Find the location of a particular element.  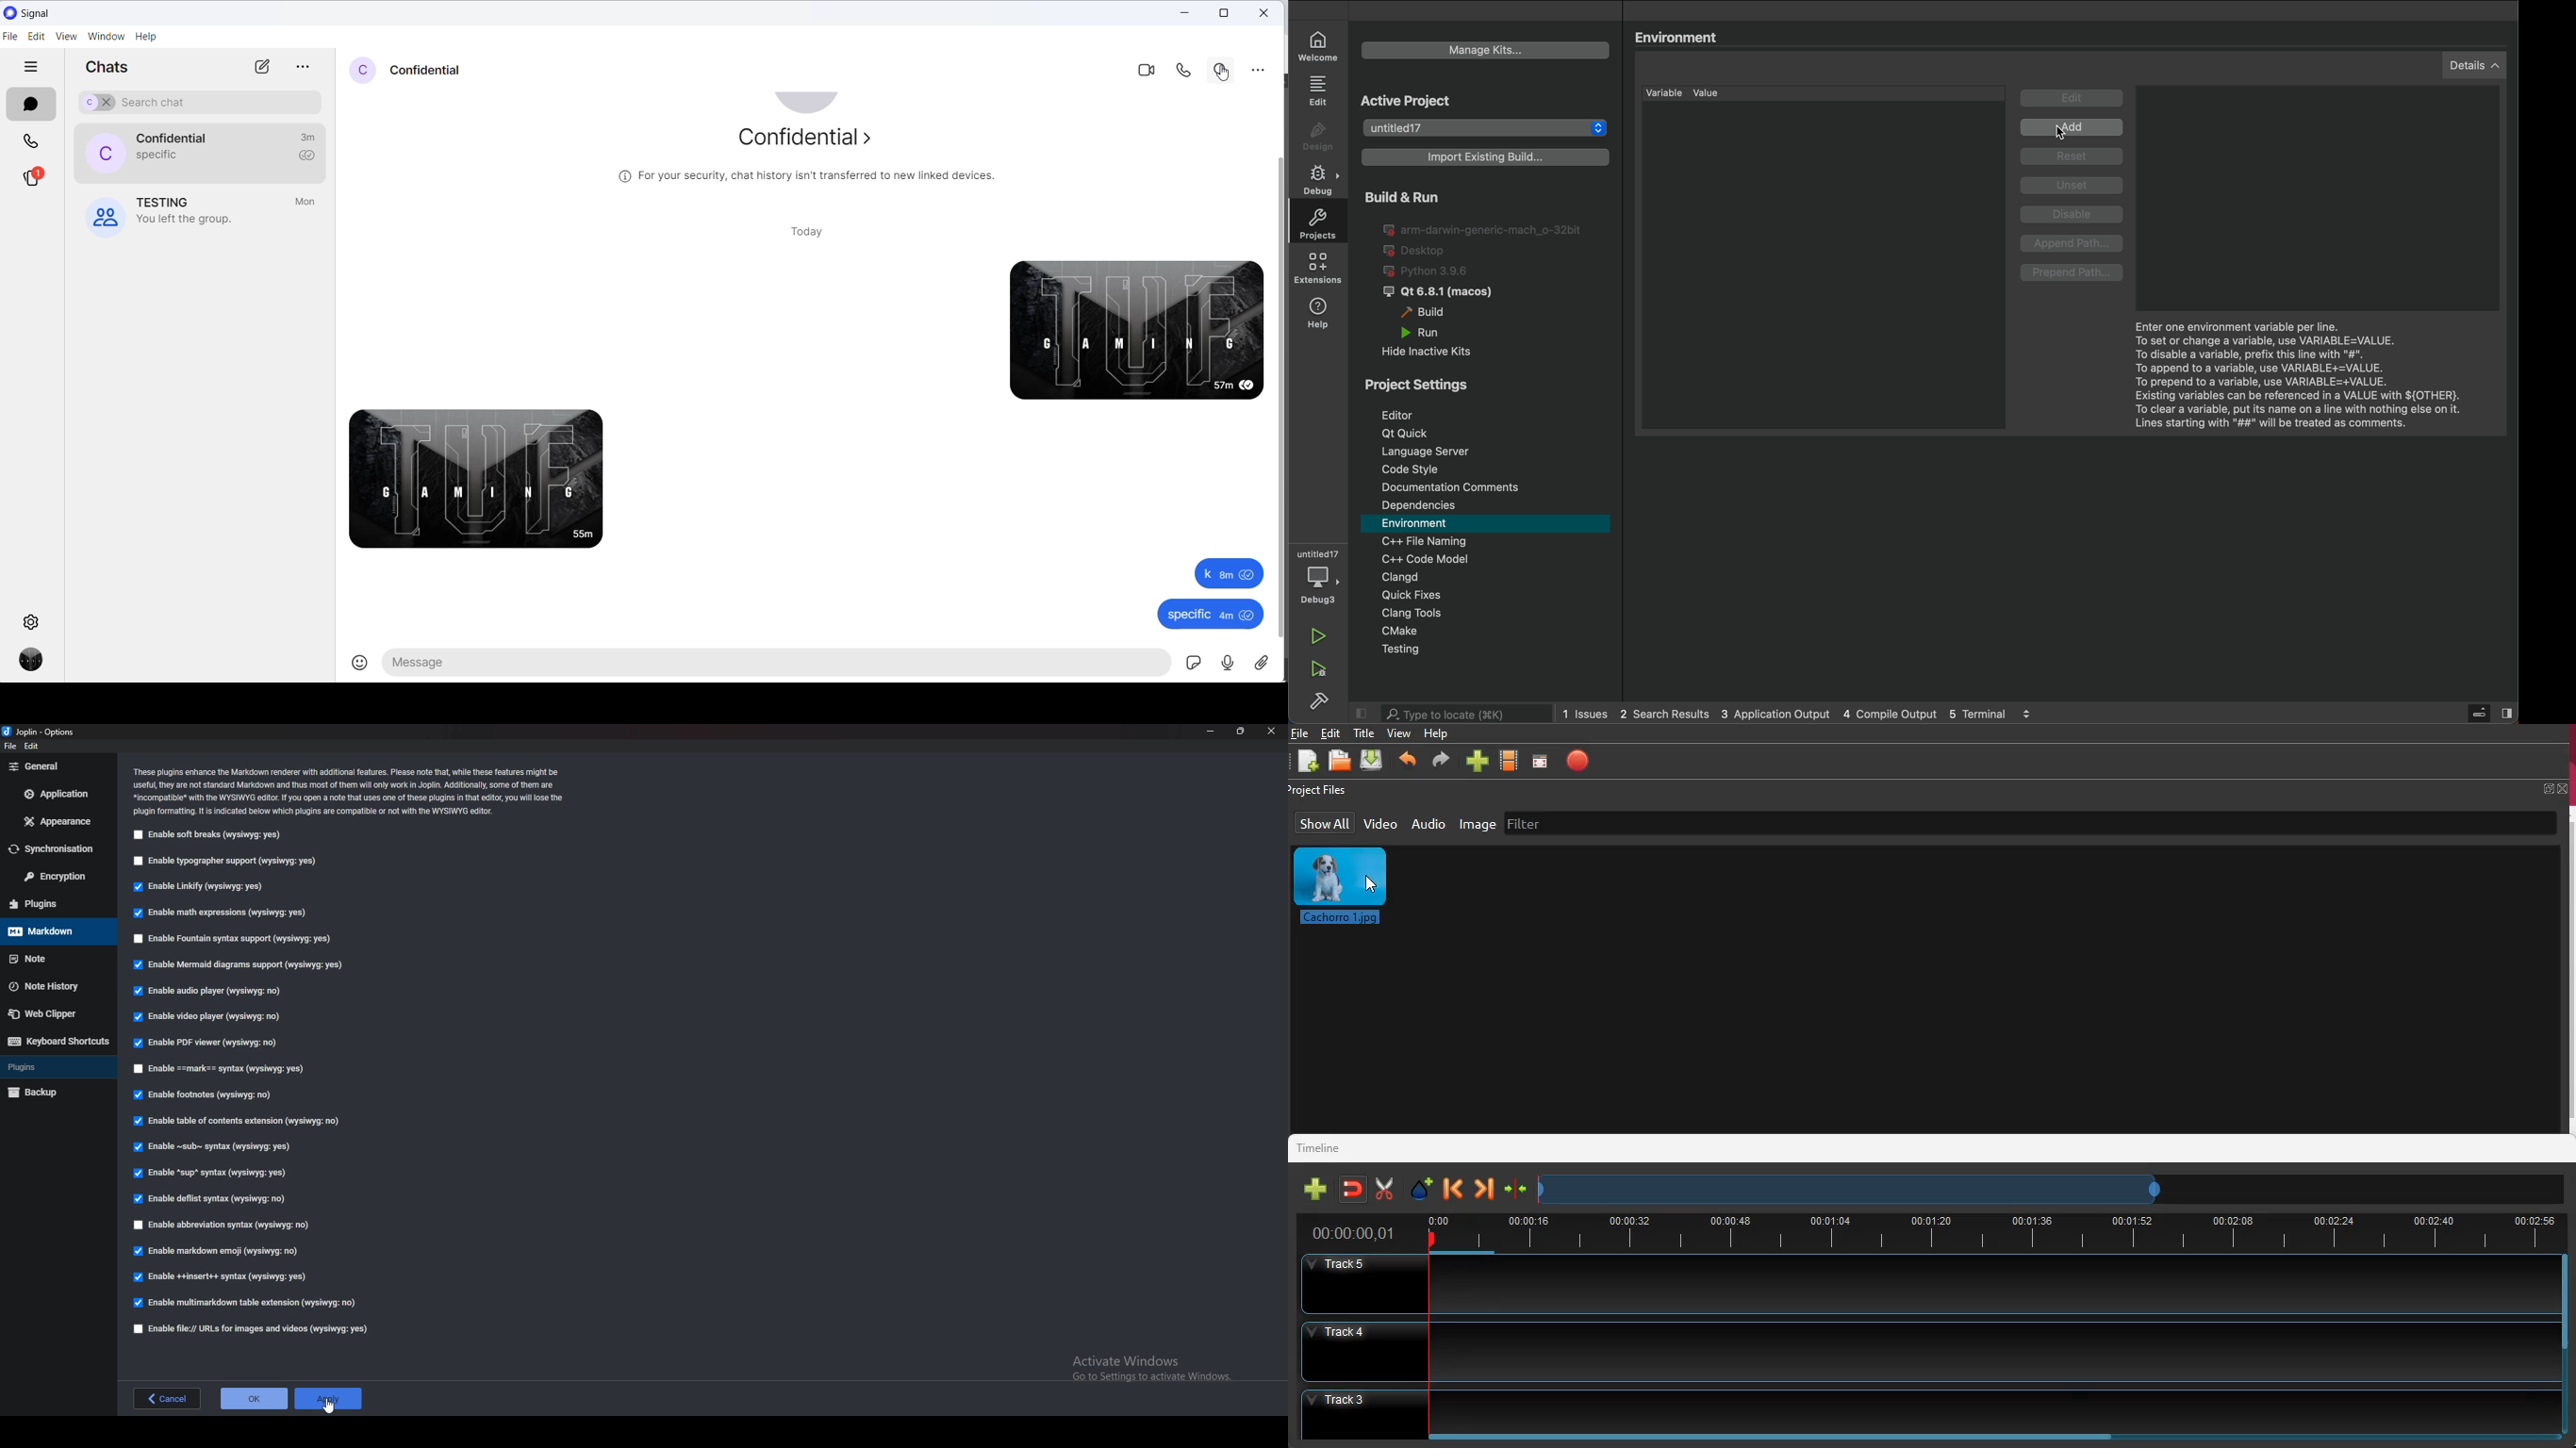

back is located at coordinates (168, 1399).